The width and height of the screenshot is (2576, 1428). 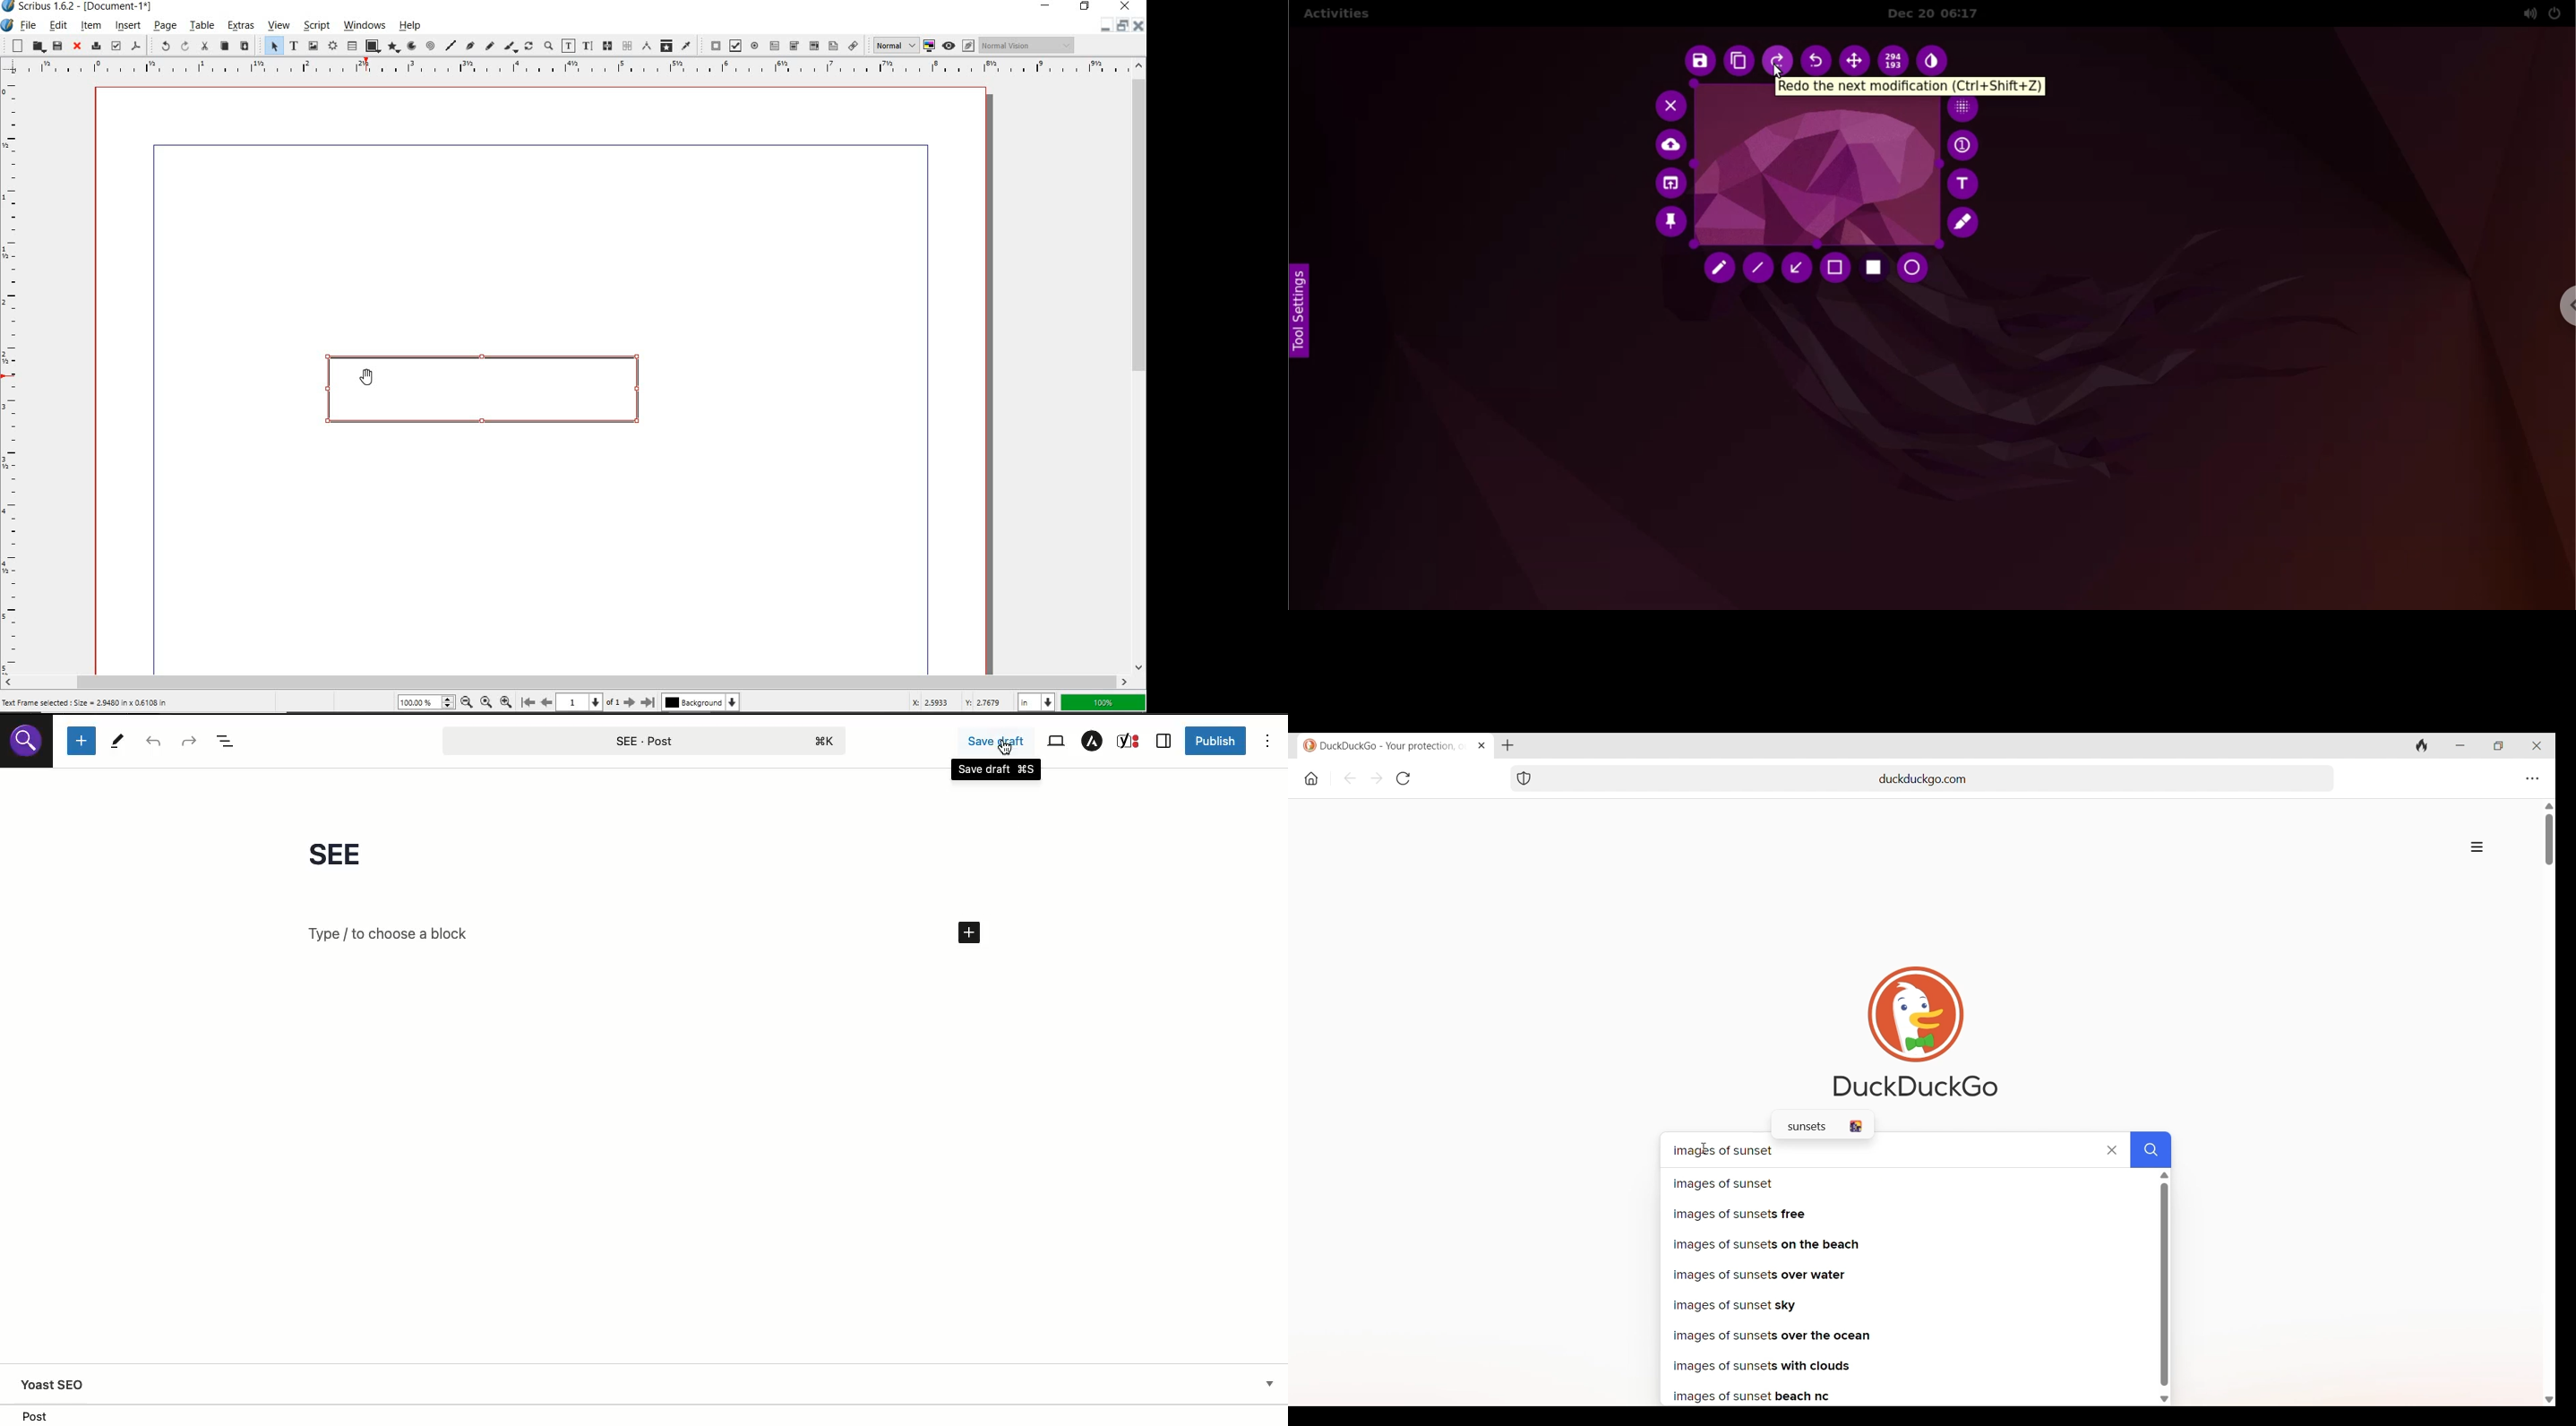 I want to click on Last page, so click(x=646, y=702).